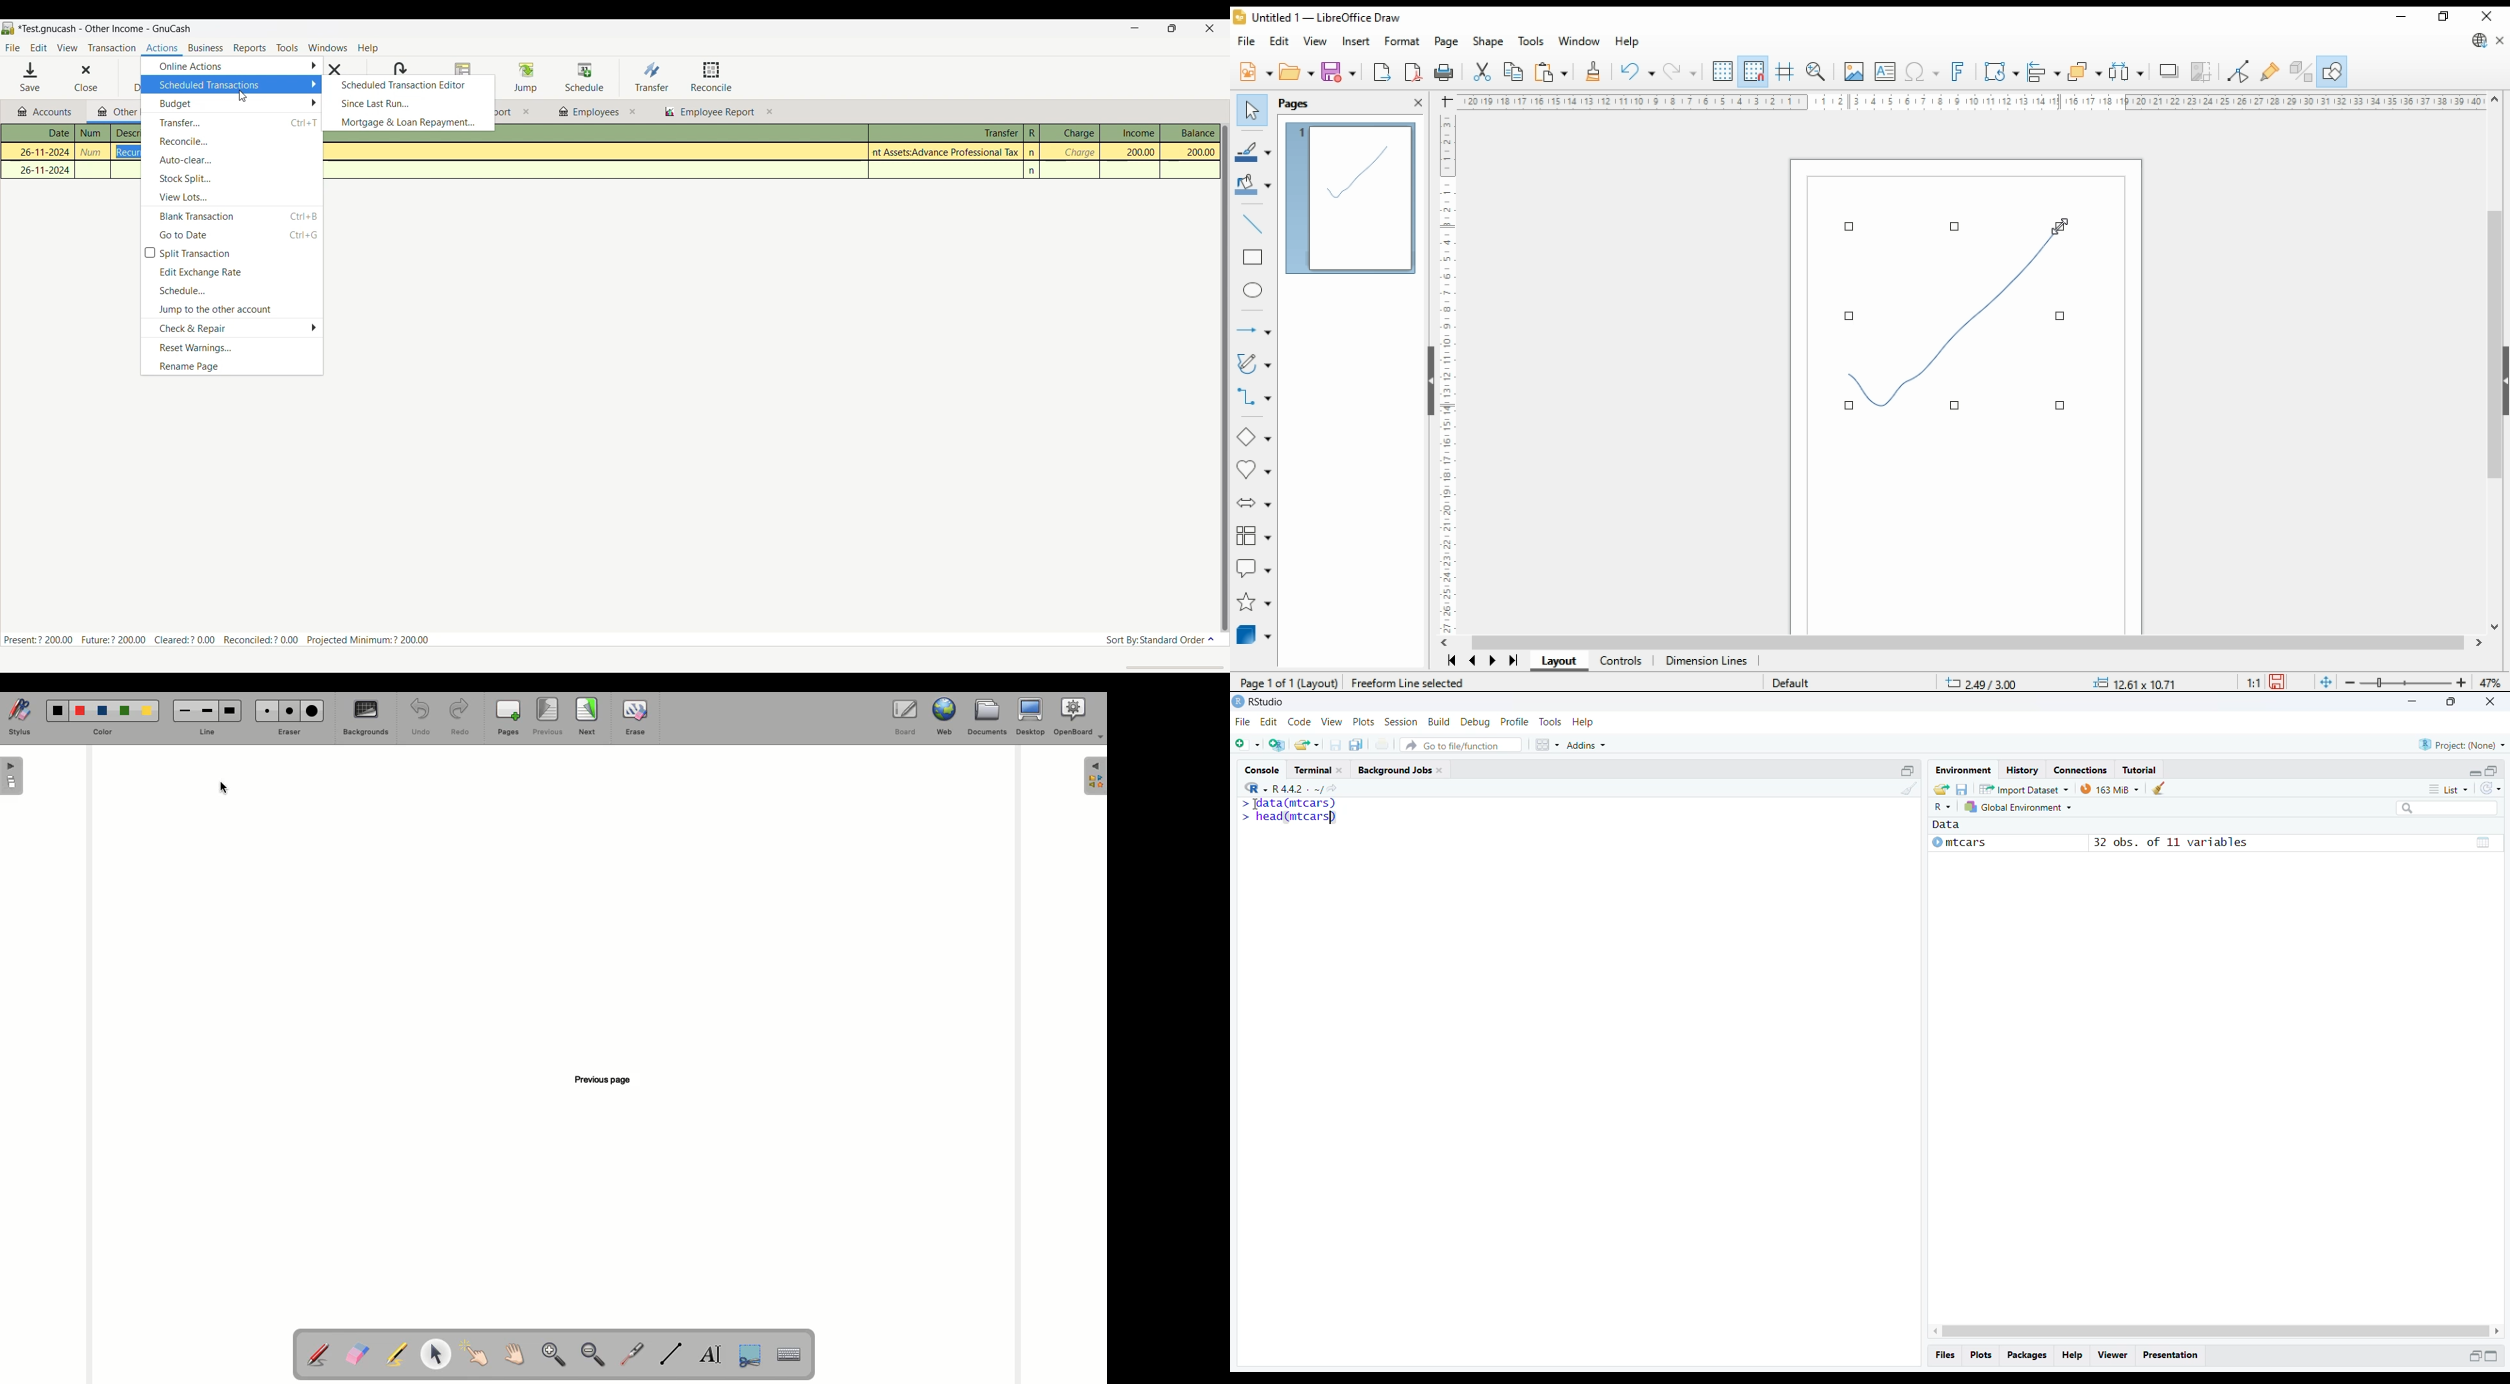 The height and width of the screenshot is (1400, 2520). What do you see at coordinates (2024, 771) in the screenshot?
I see `History` at bounding box center [2024, 771].